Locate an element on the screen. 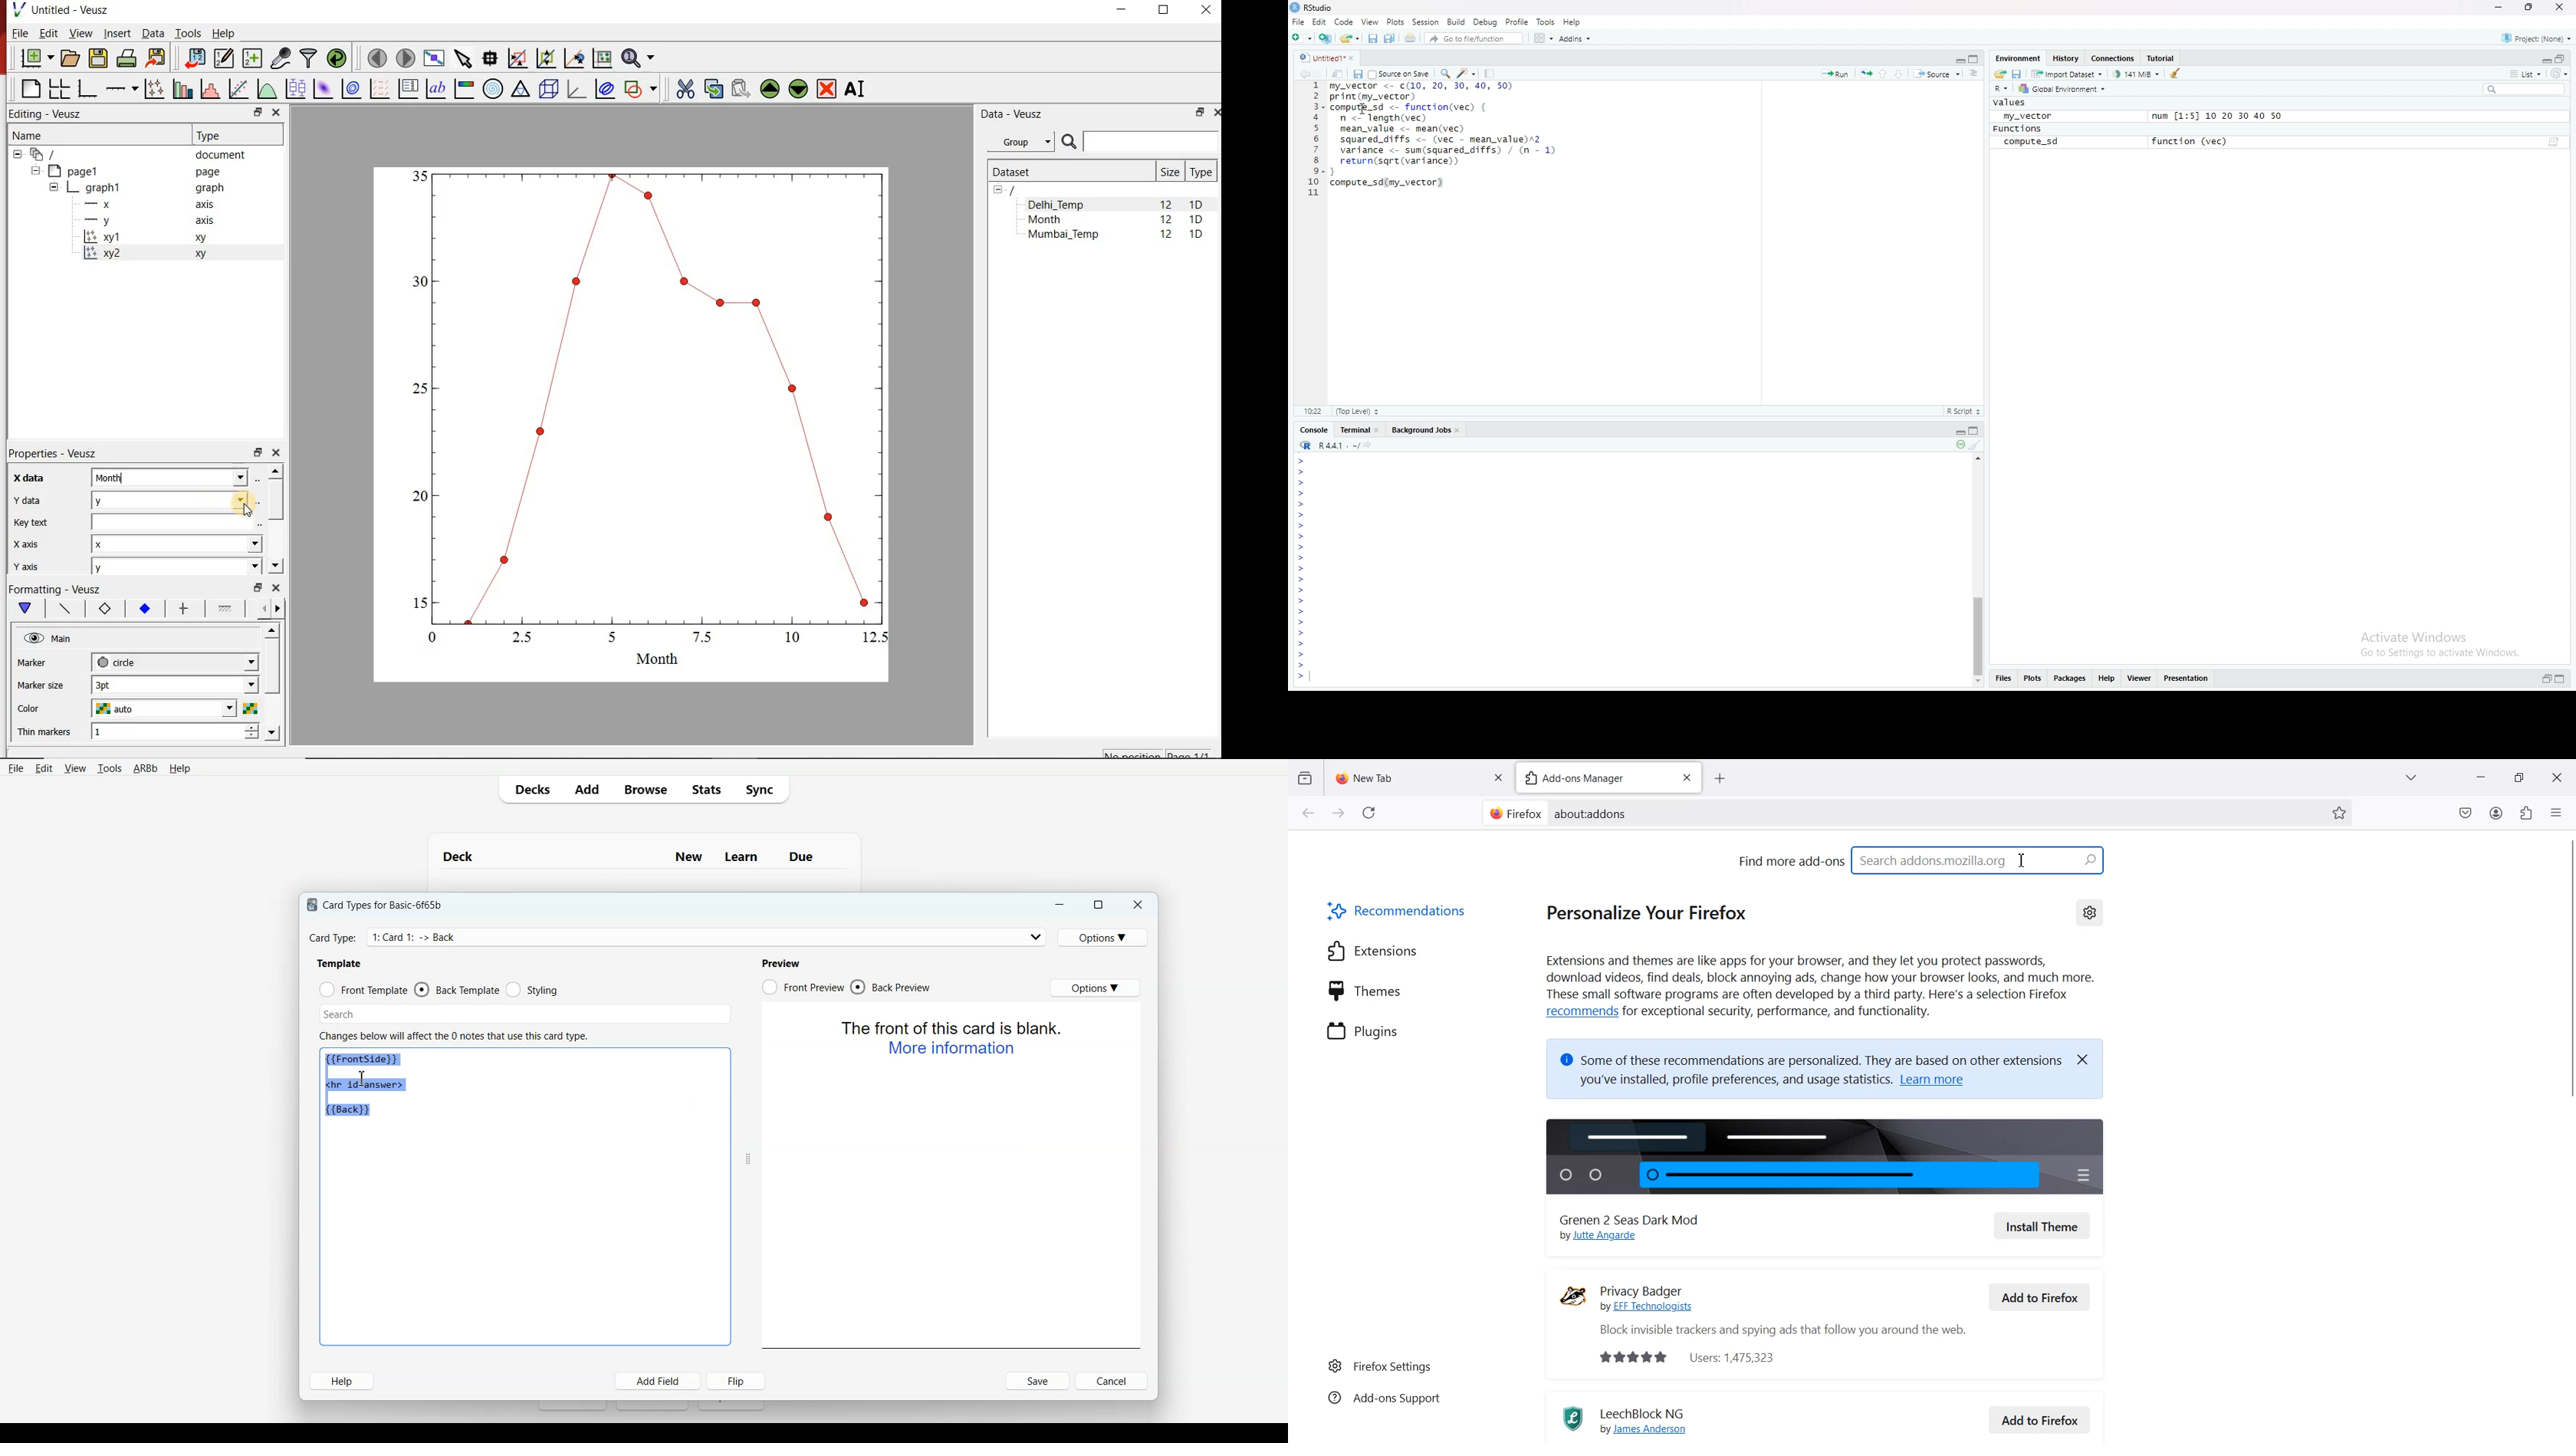 The width and height of the screenshot is (2576, 1456). RStudio logo is located at coordinates (1304, 58).